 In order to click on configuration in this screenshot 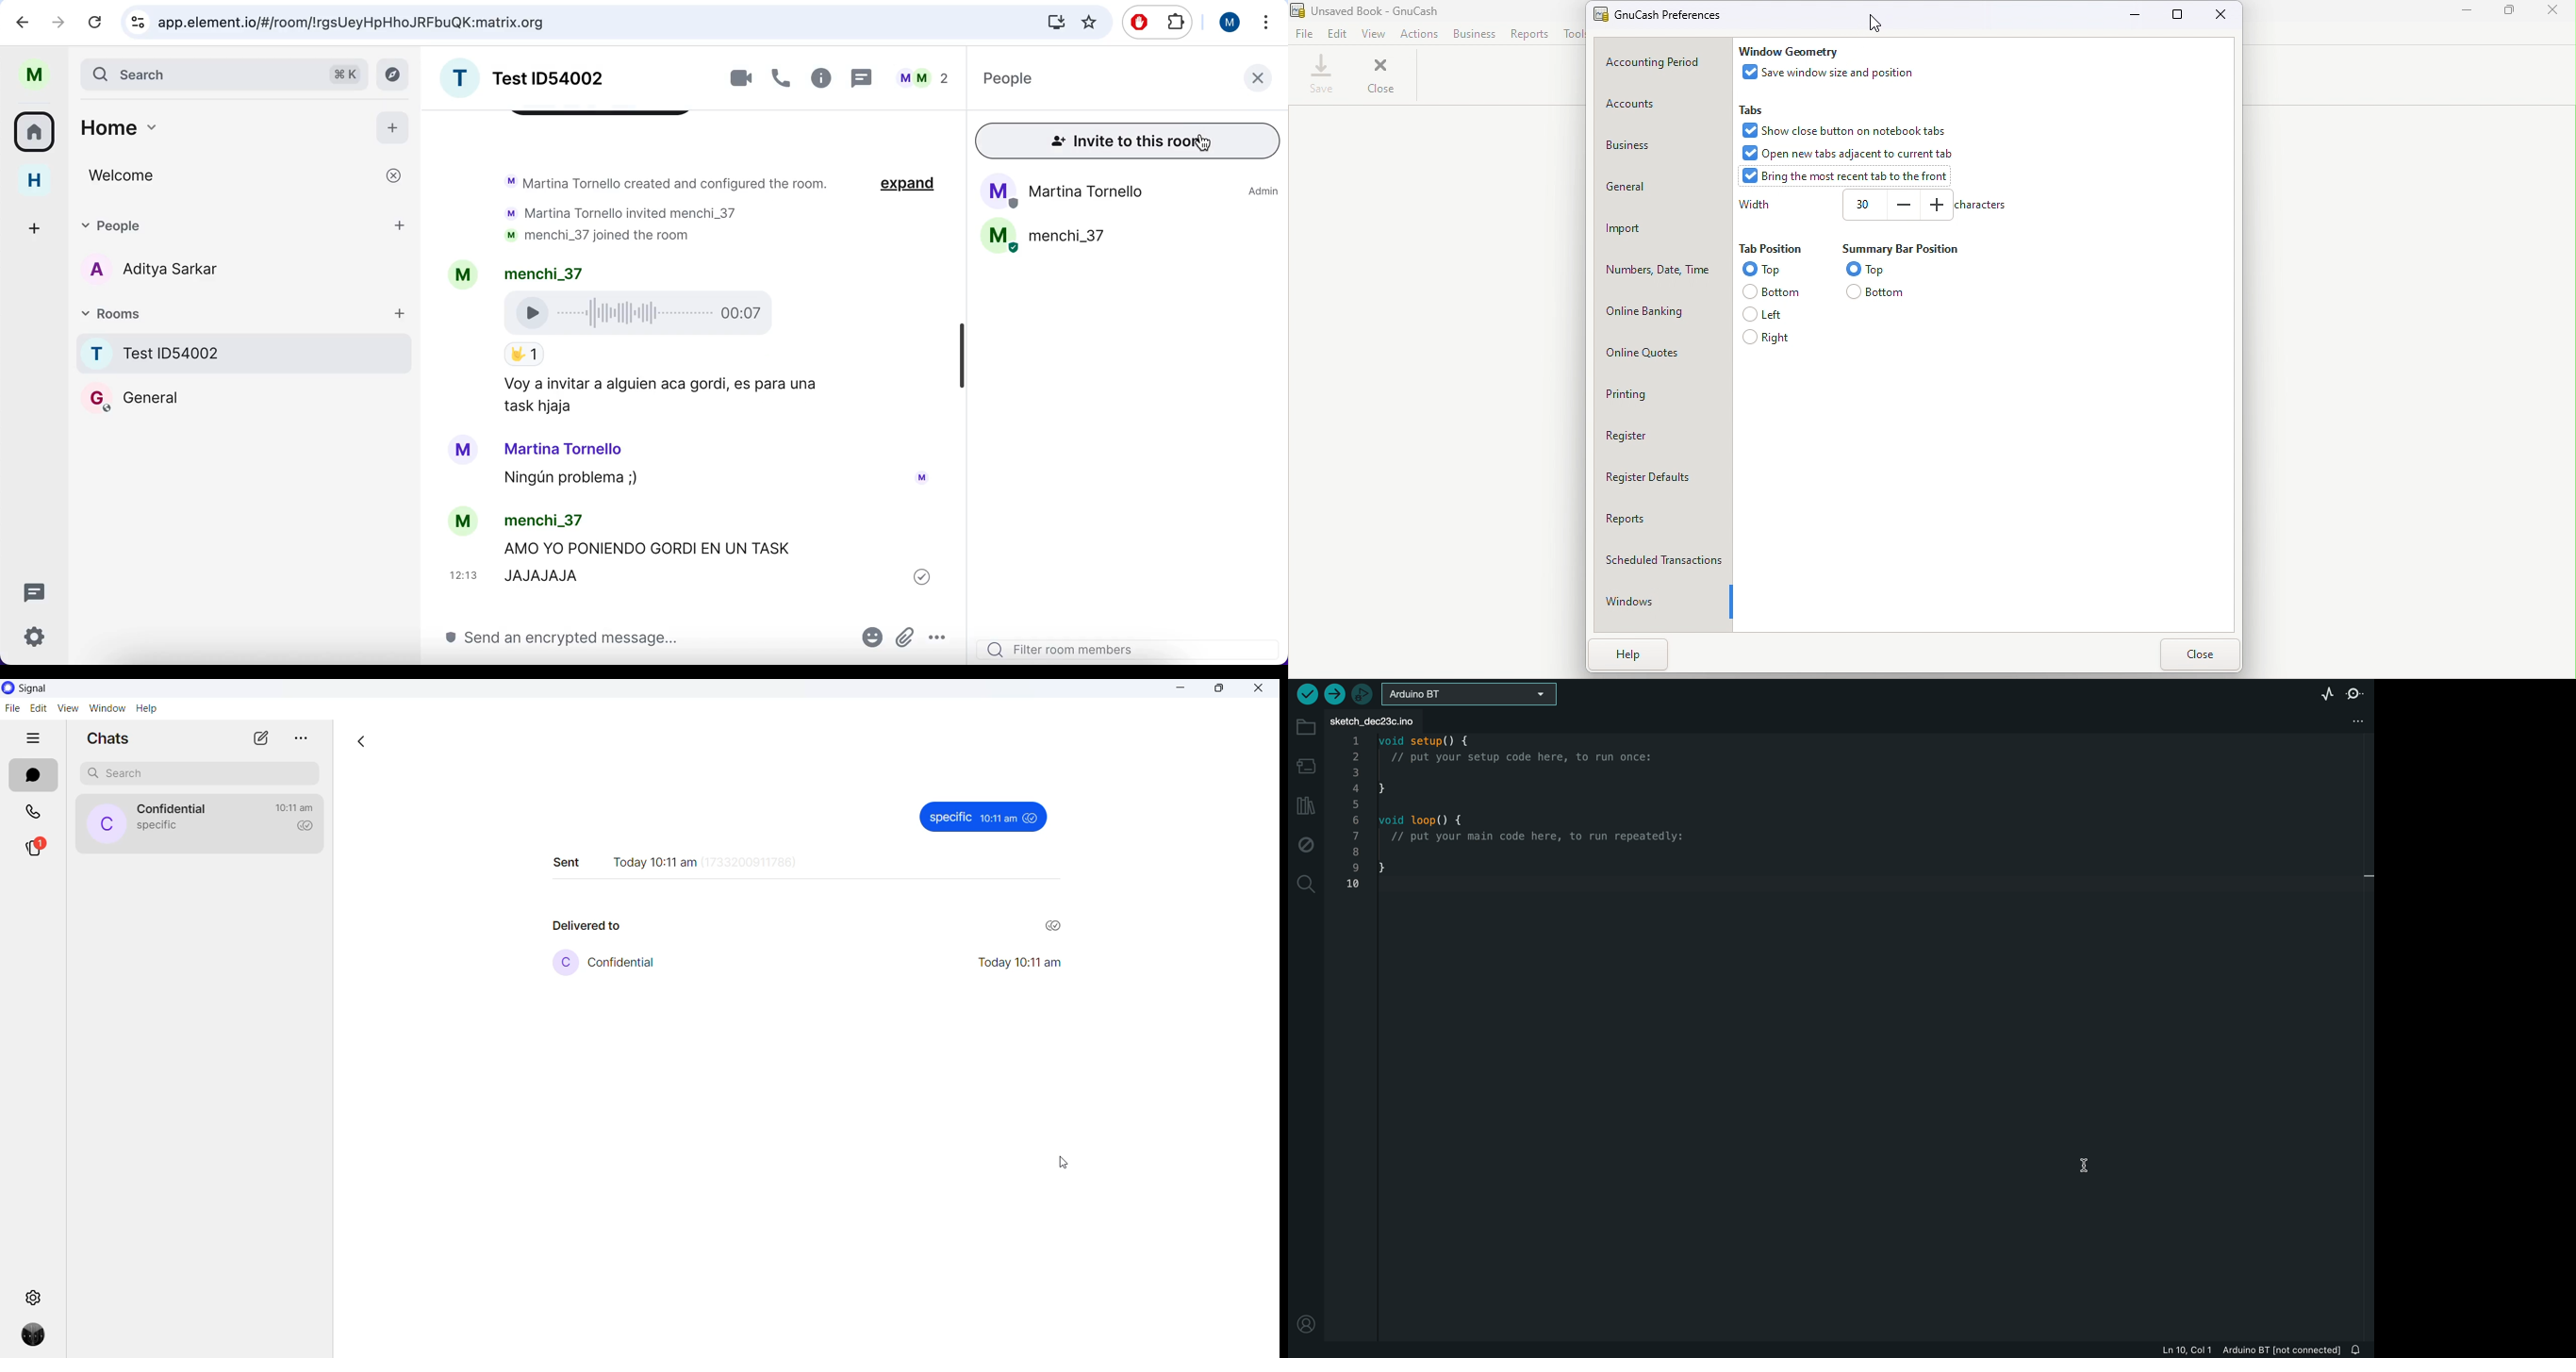, I will do `click(37, 640)`.